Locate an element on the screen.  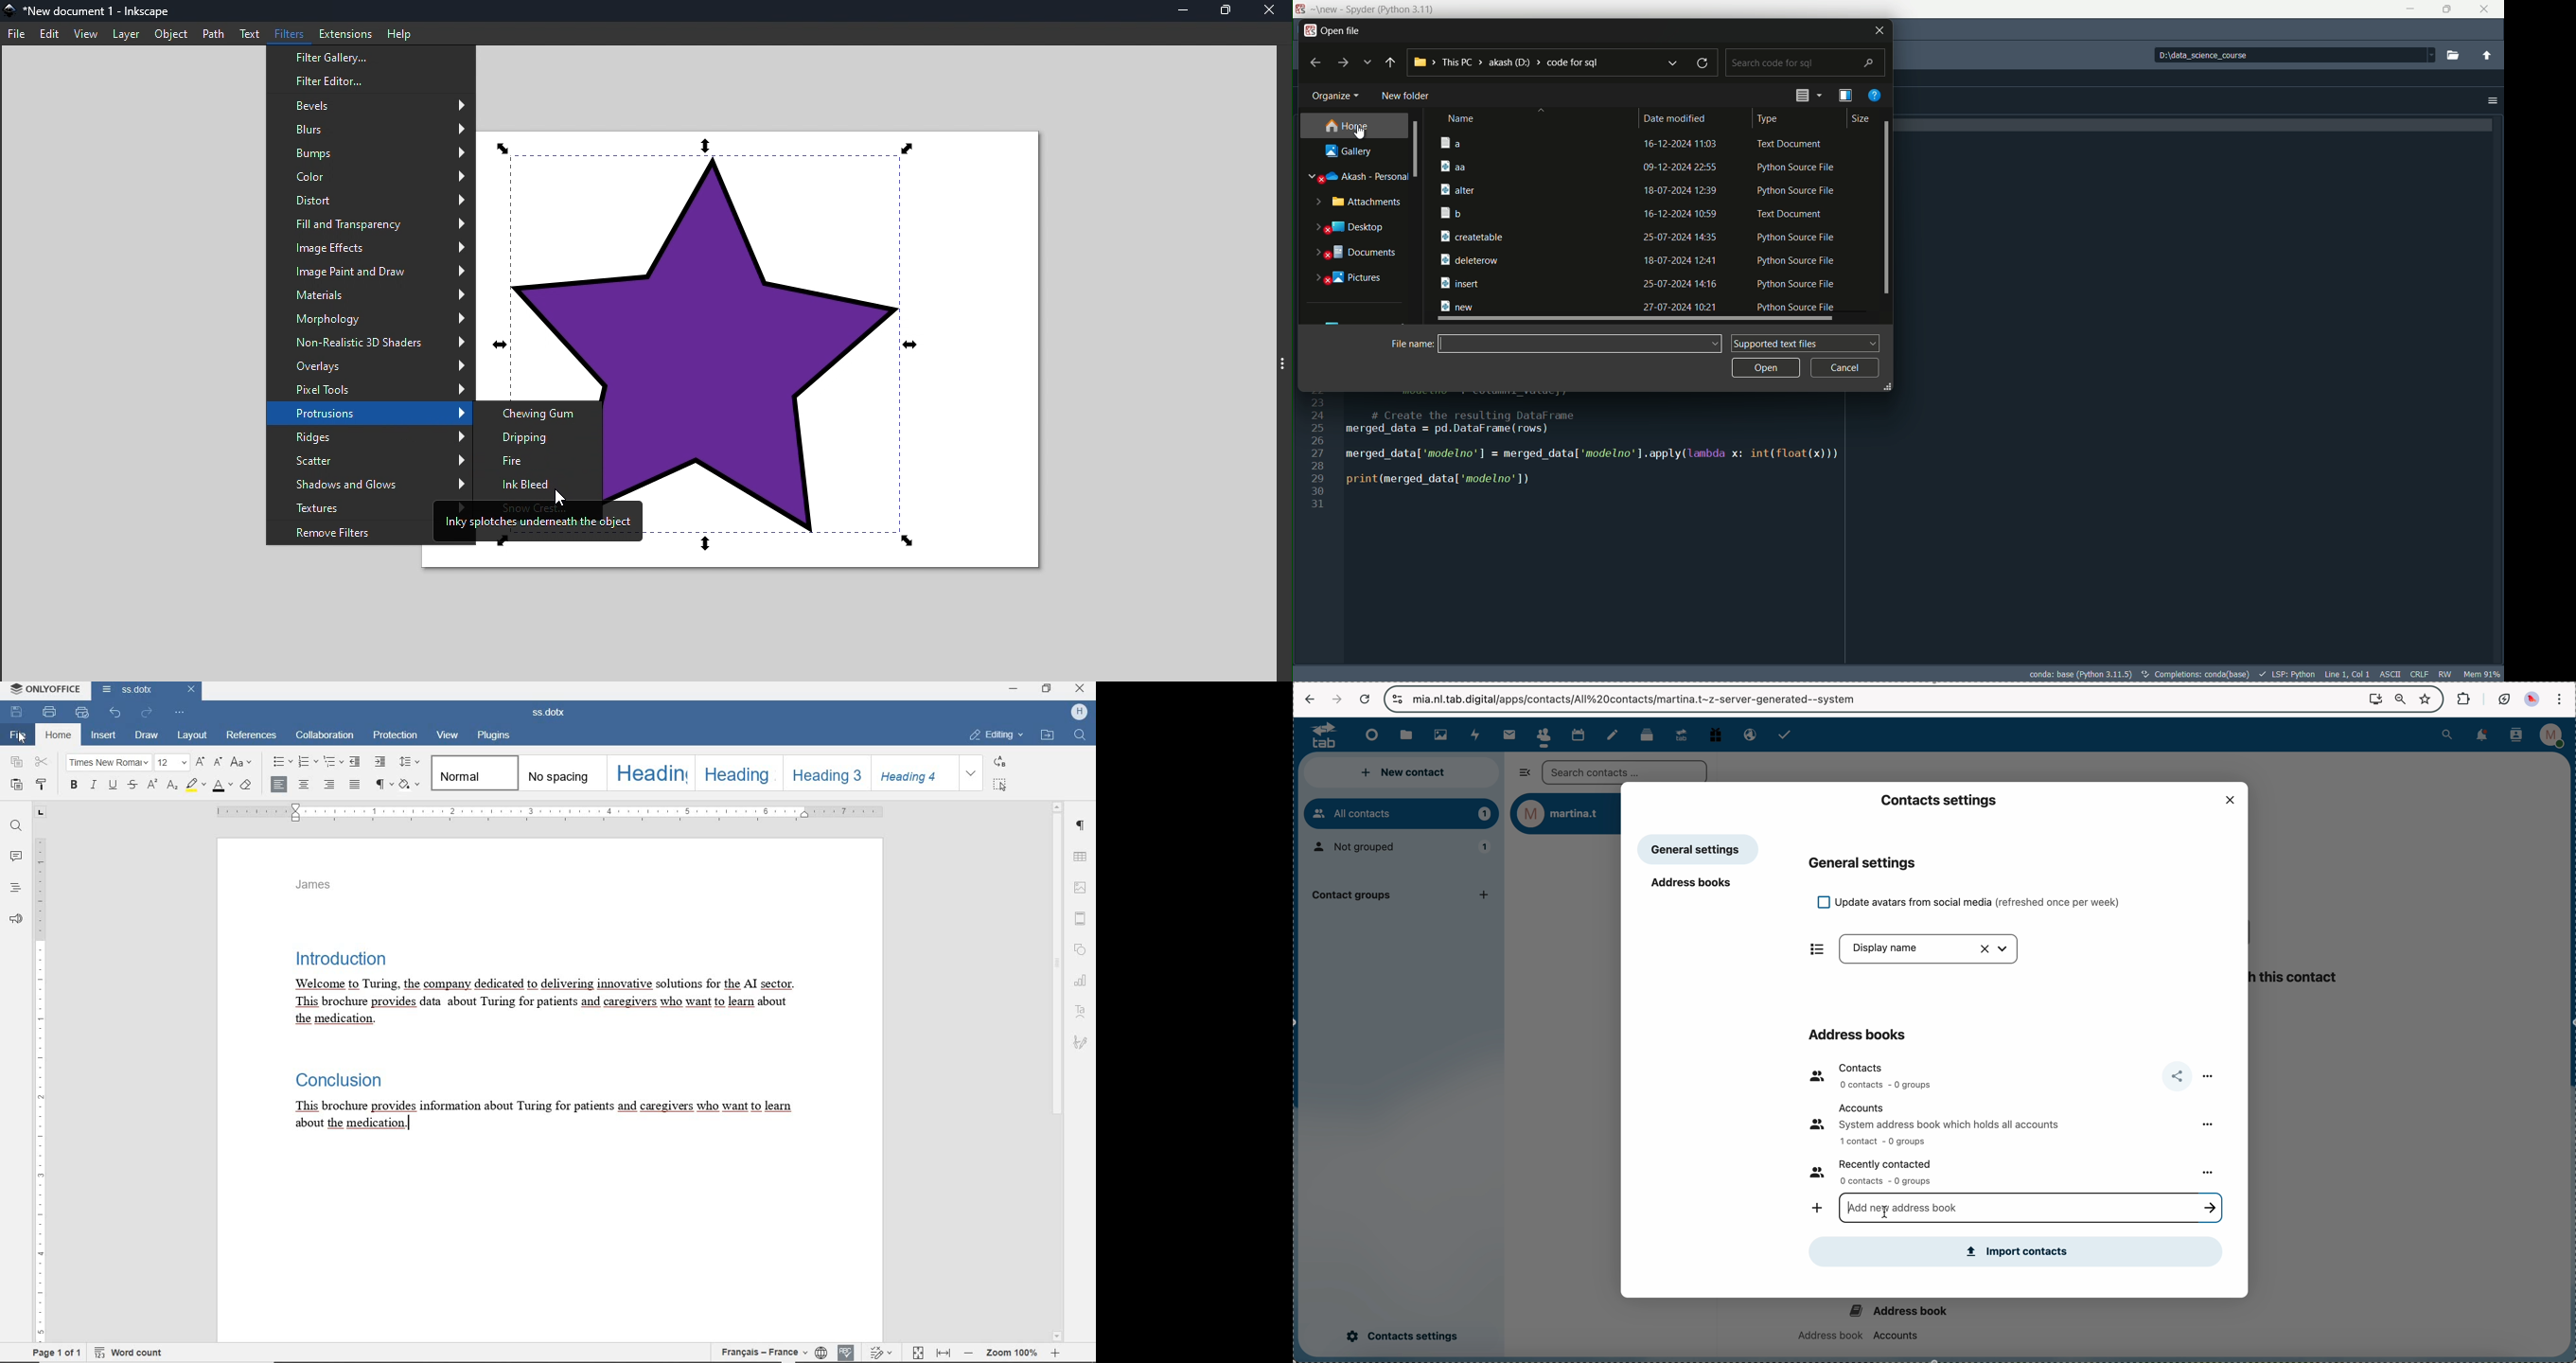
FIND is located at coordinates (16, 826).